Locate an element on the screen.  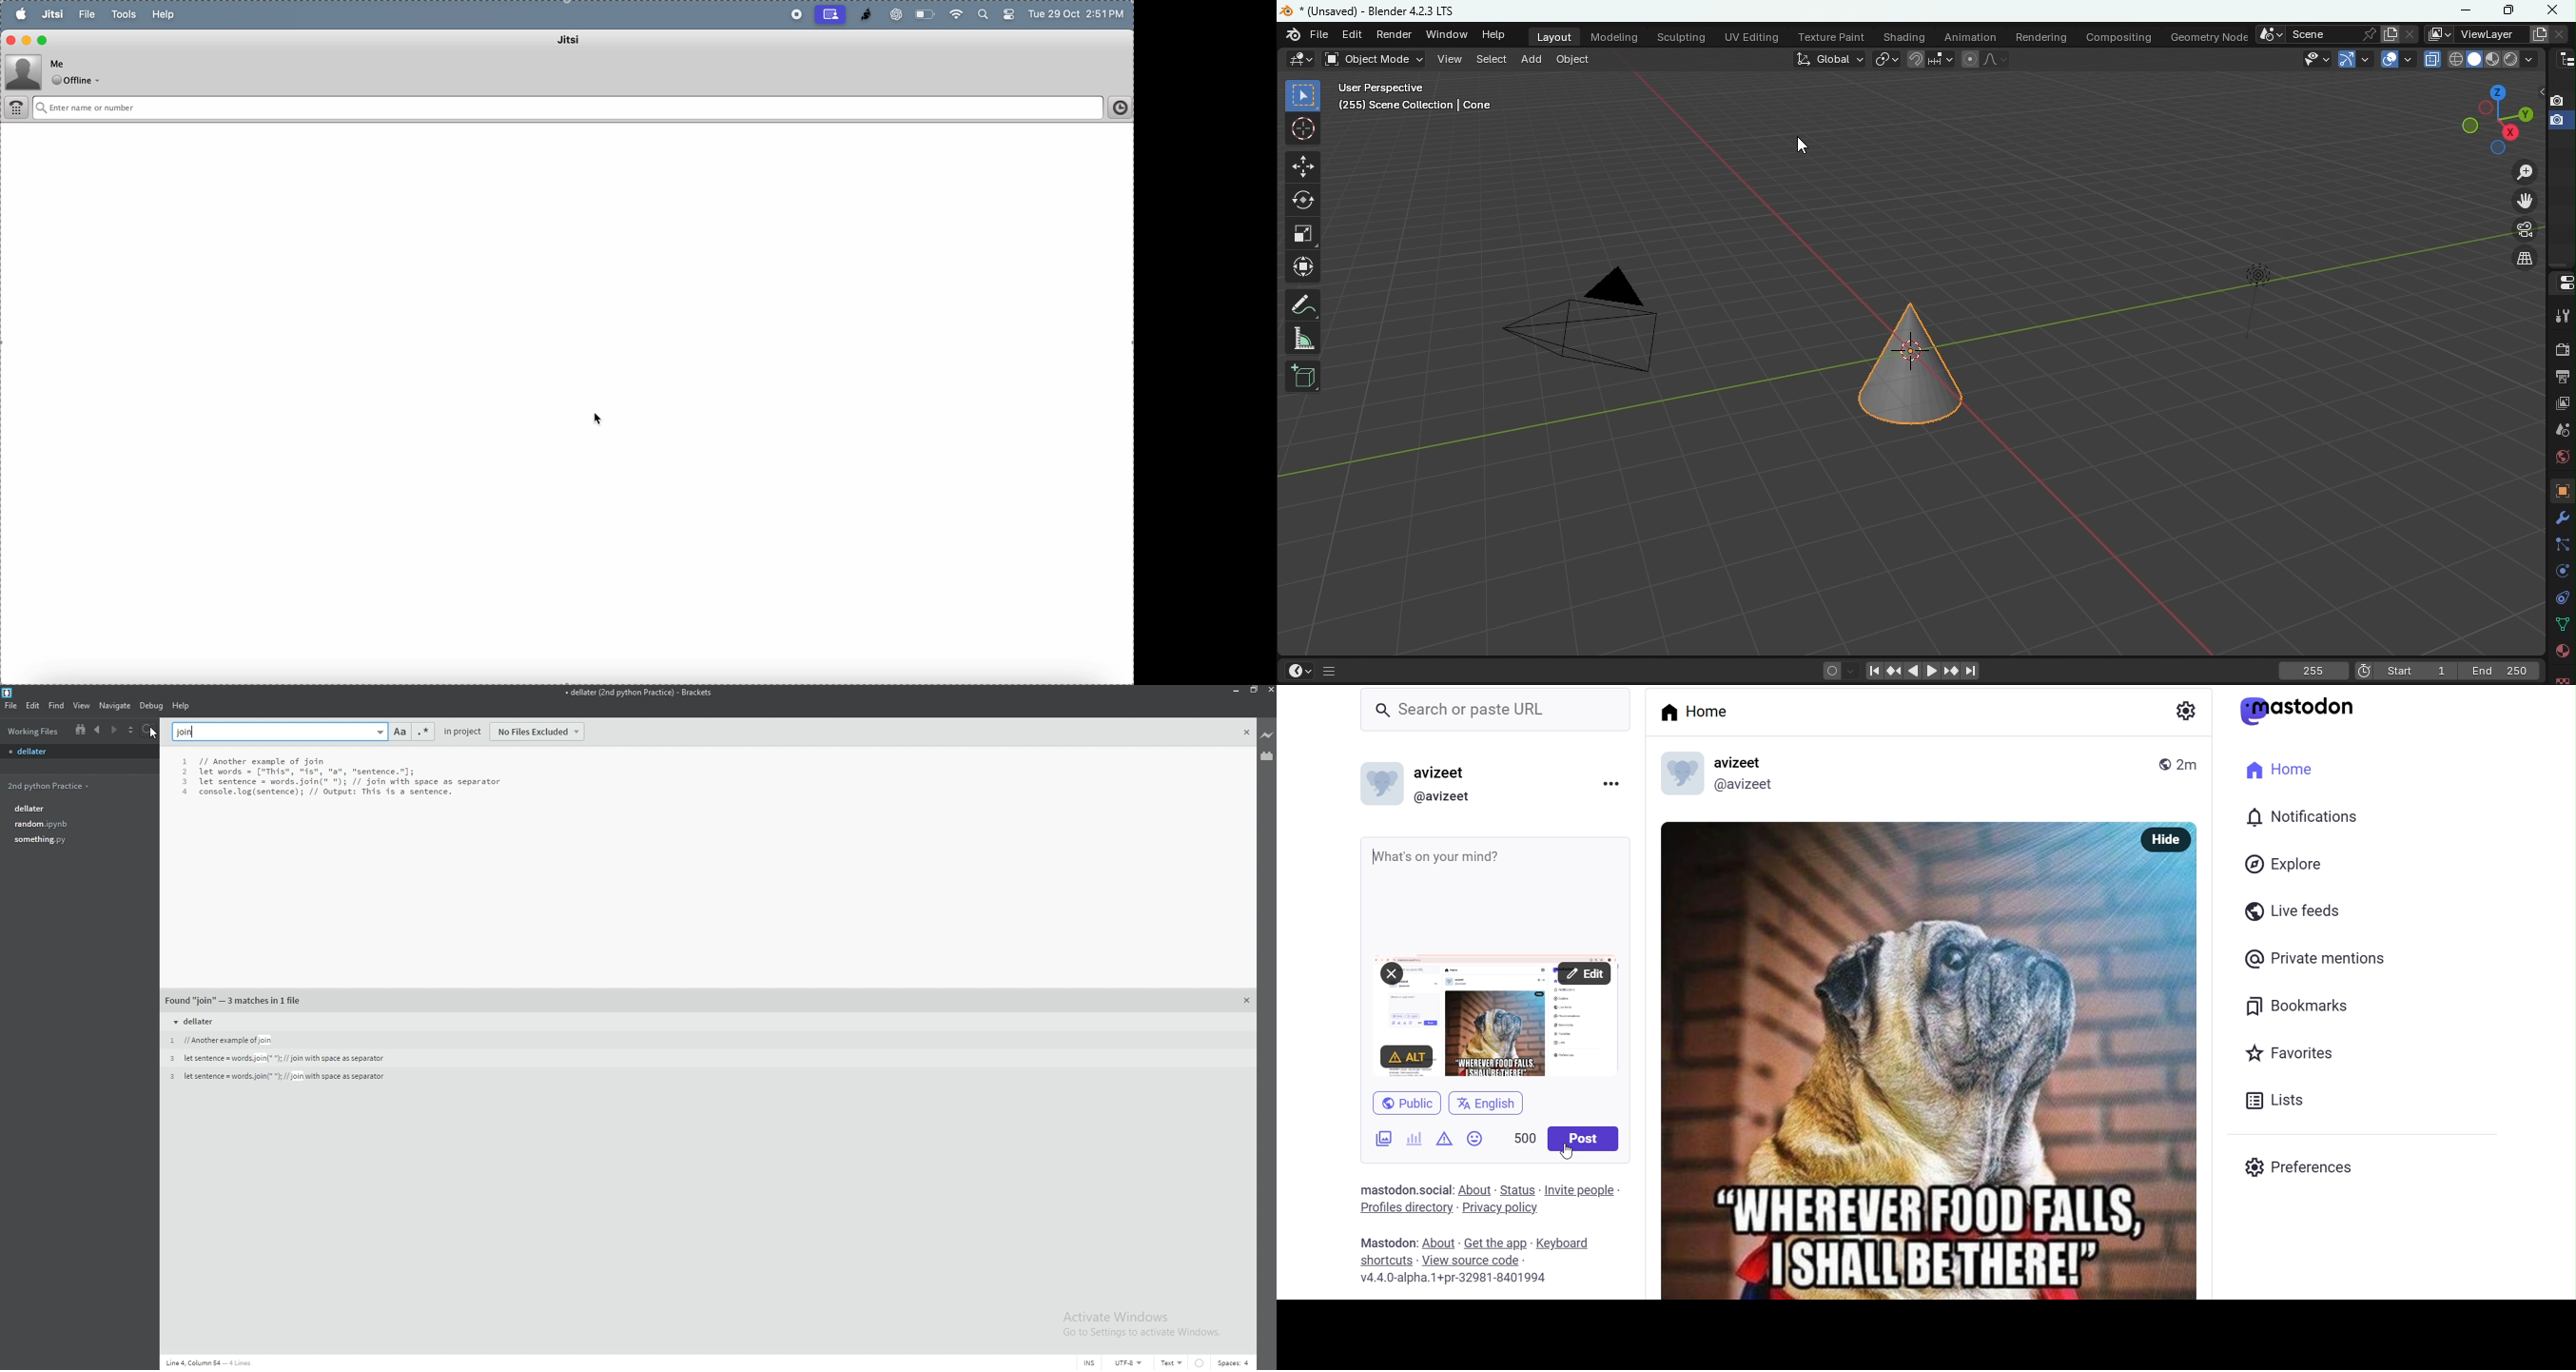
shortcut is located at coordinates (1385, 1260).